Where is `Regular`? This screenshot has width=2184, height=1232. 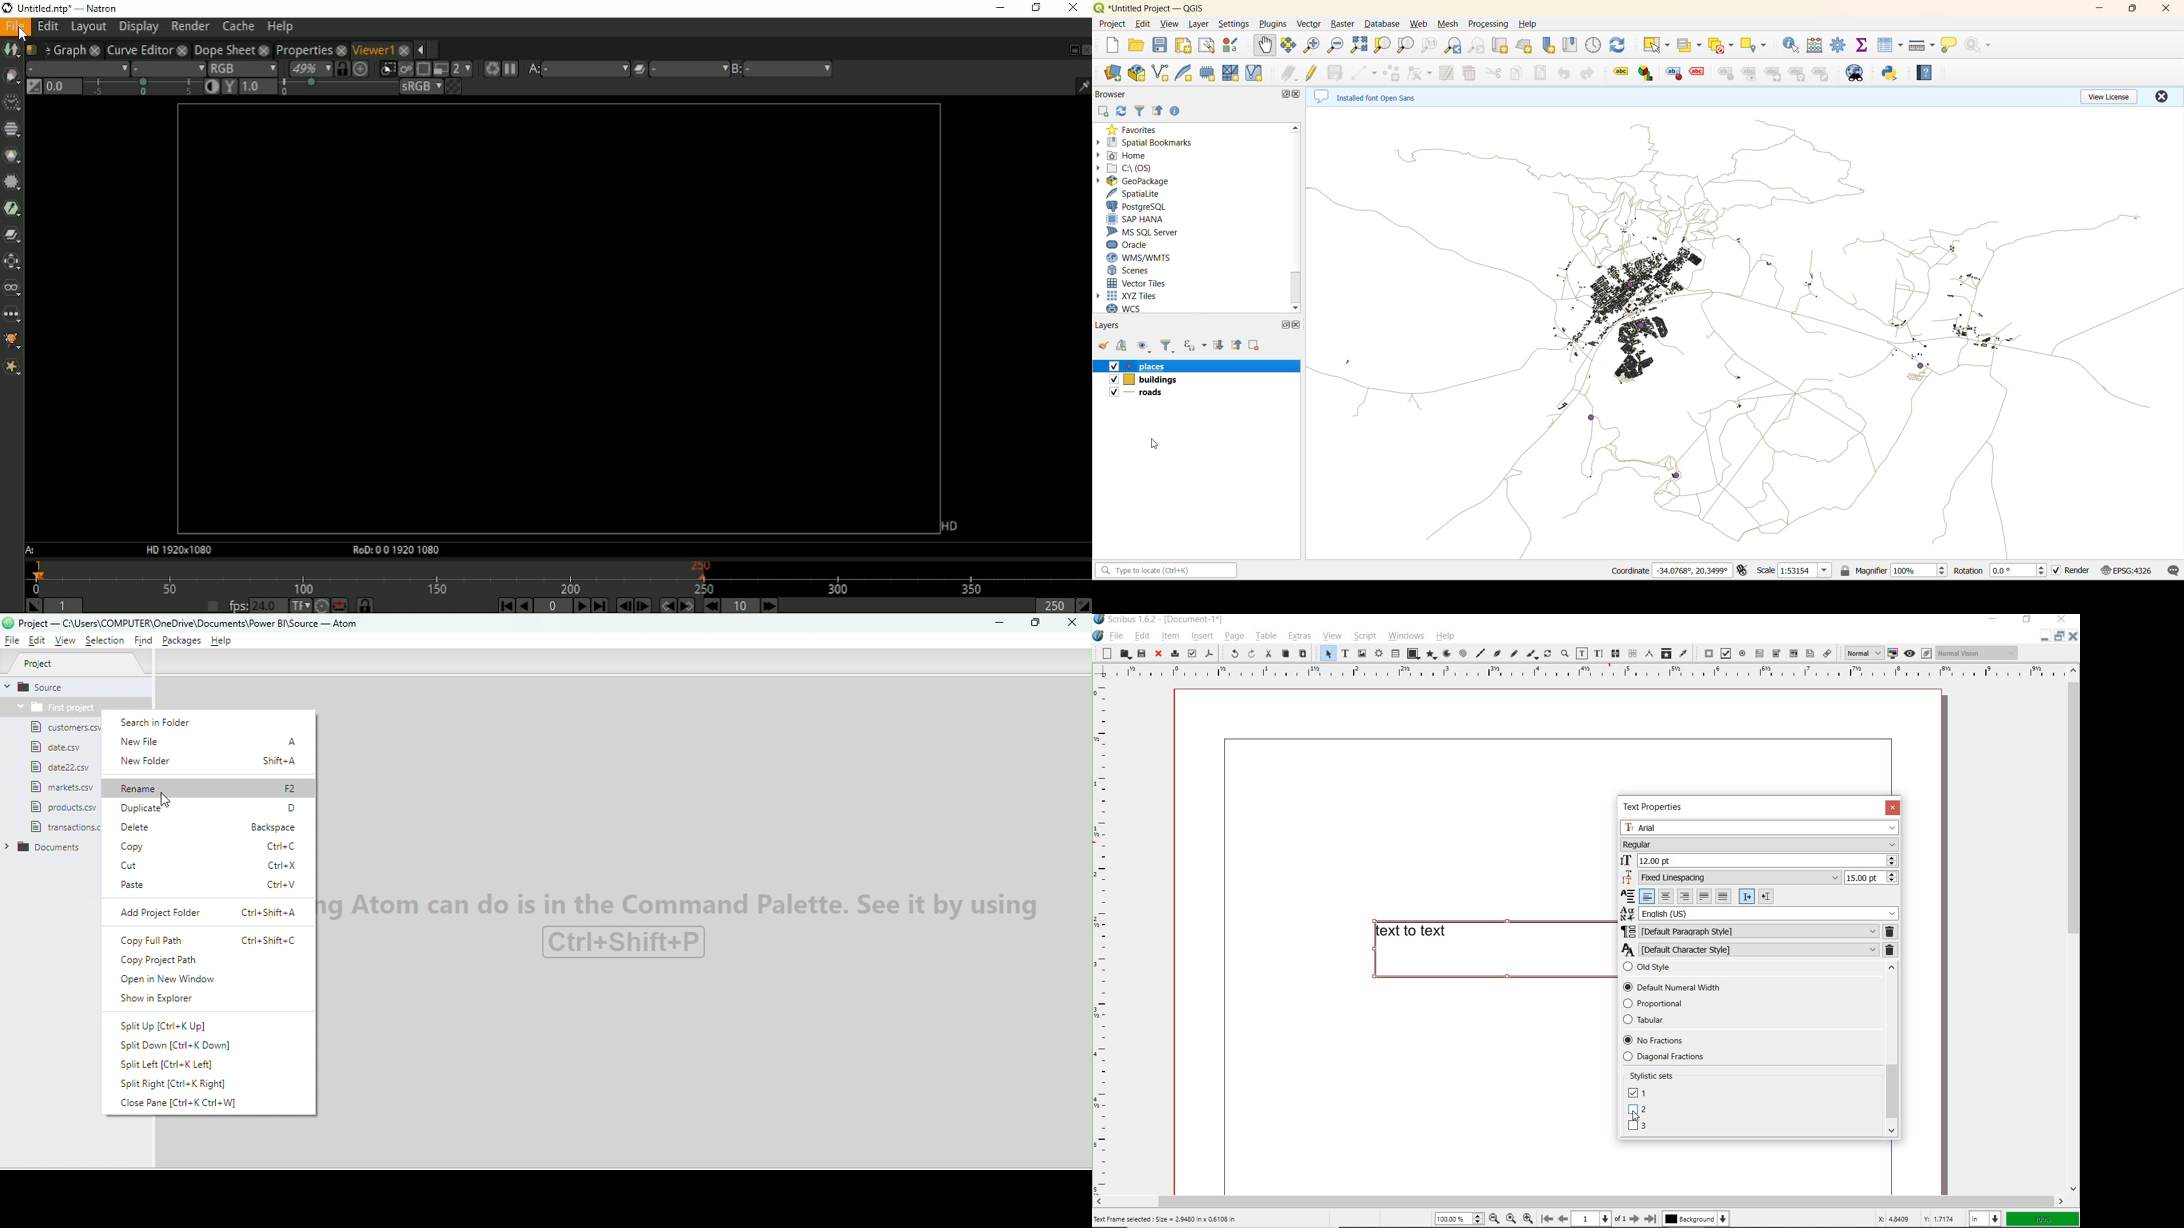
Regular is located at coordinates (1758, 845).